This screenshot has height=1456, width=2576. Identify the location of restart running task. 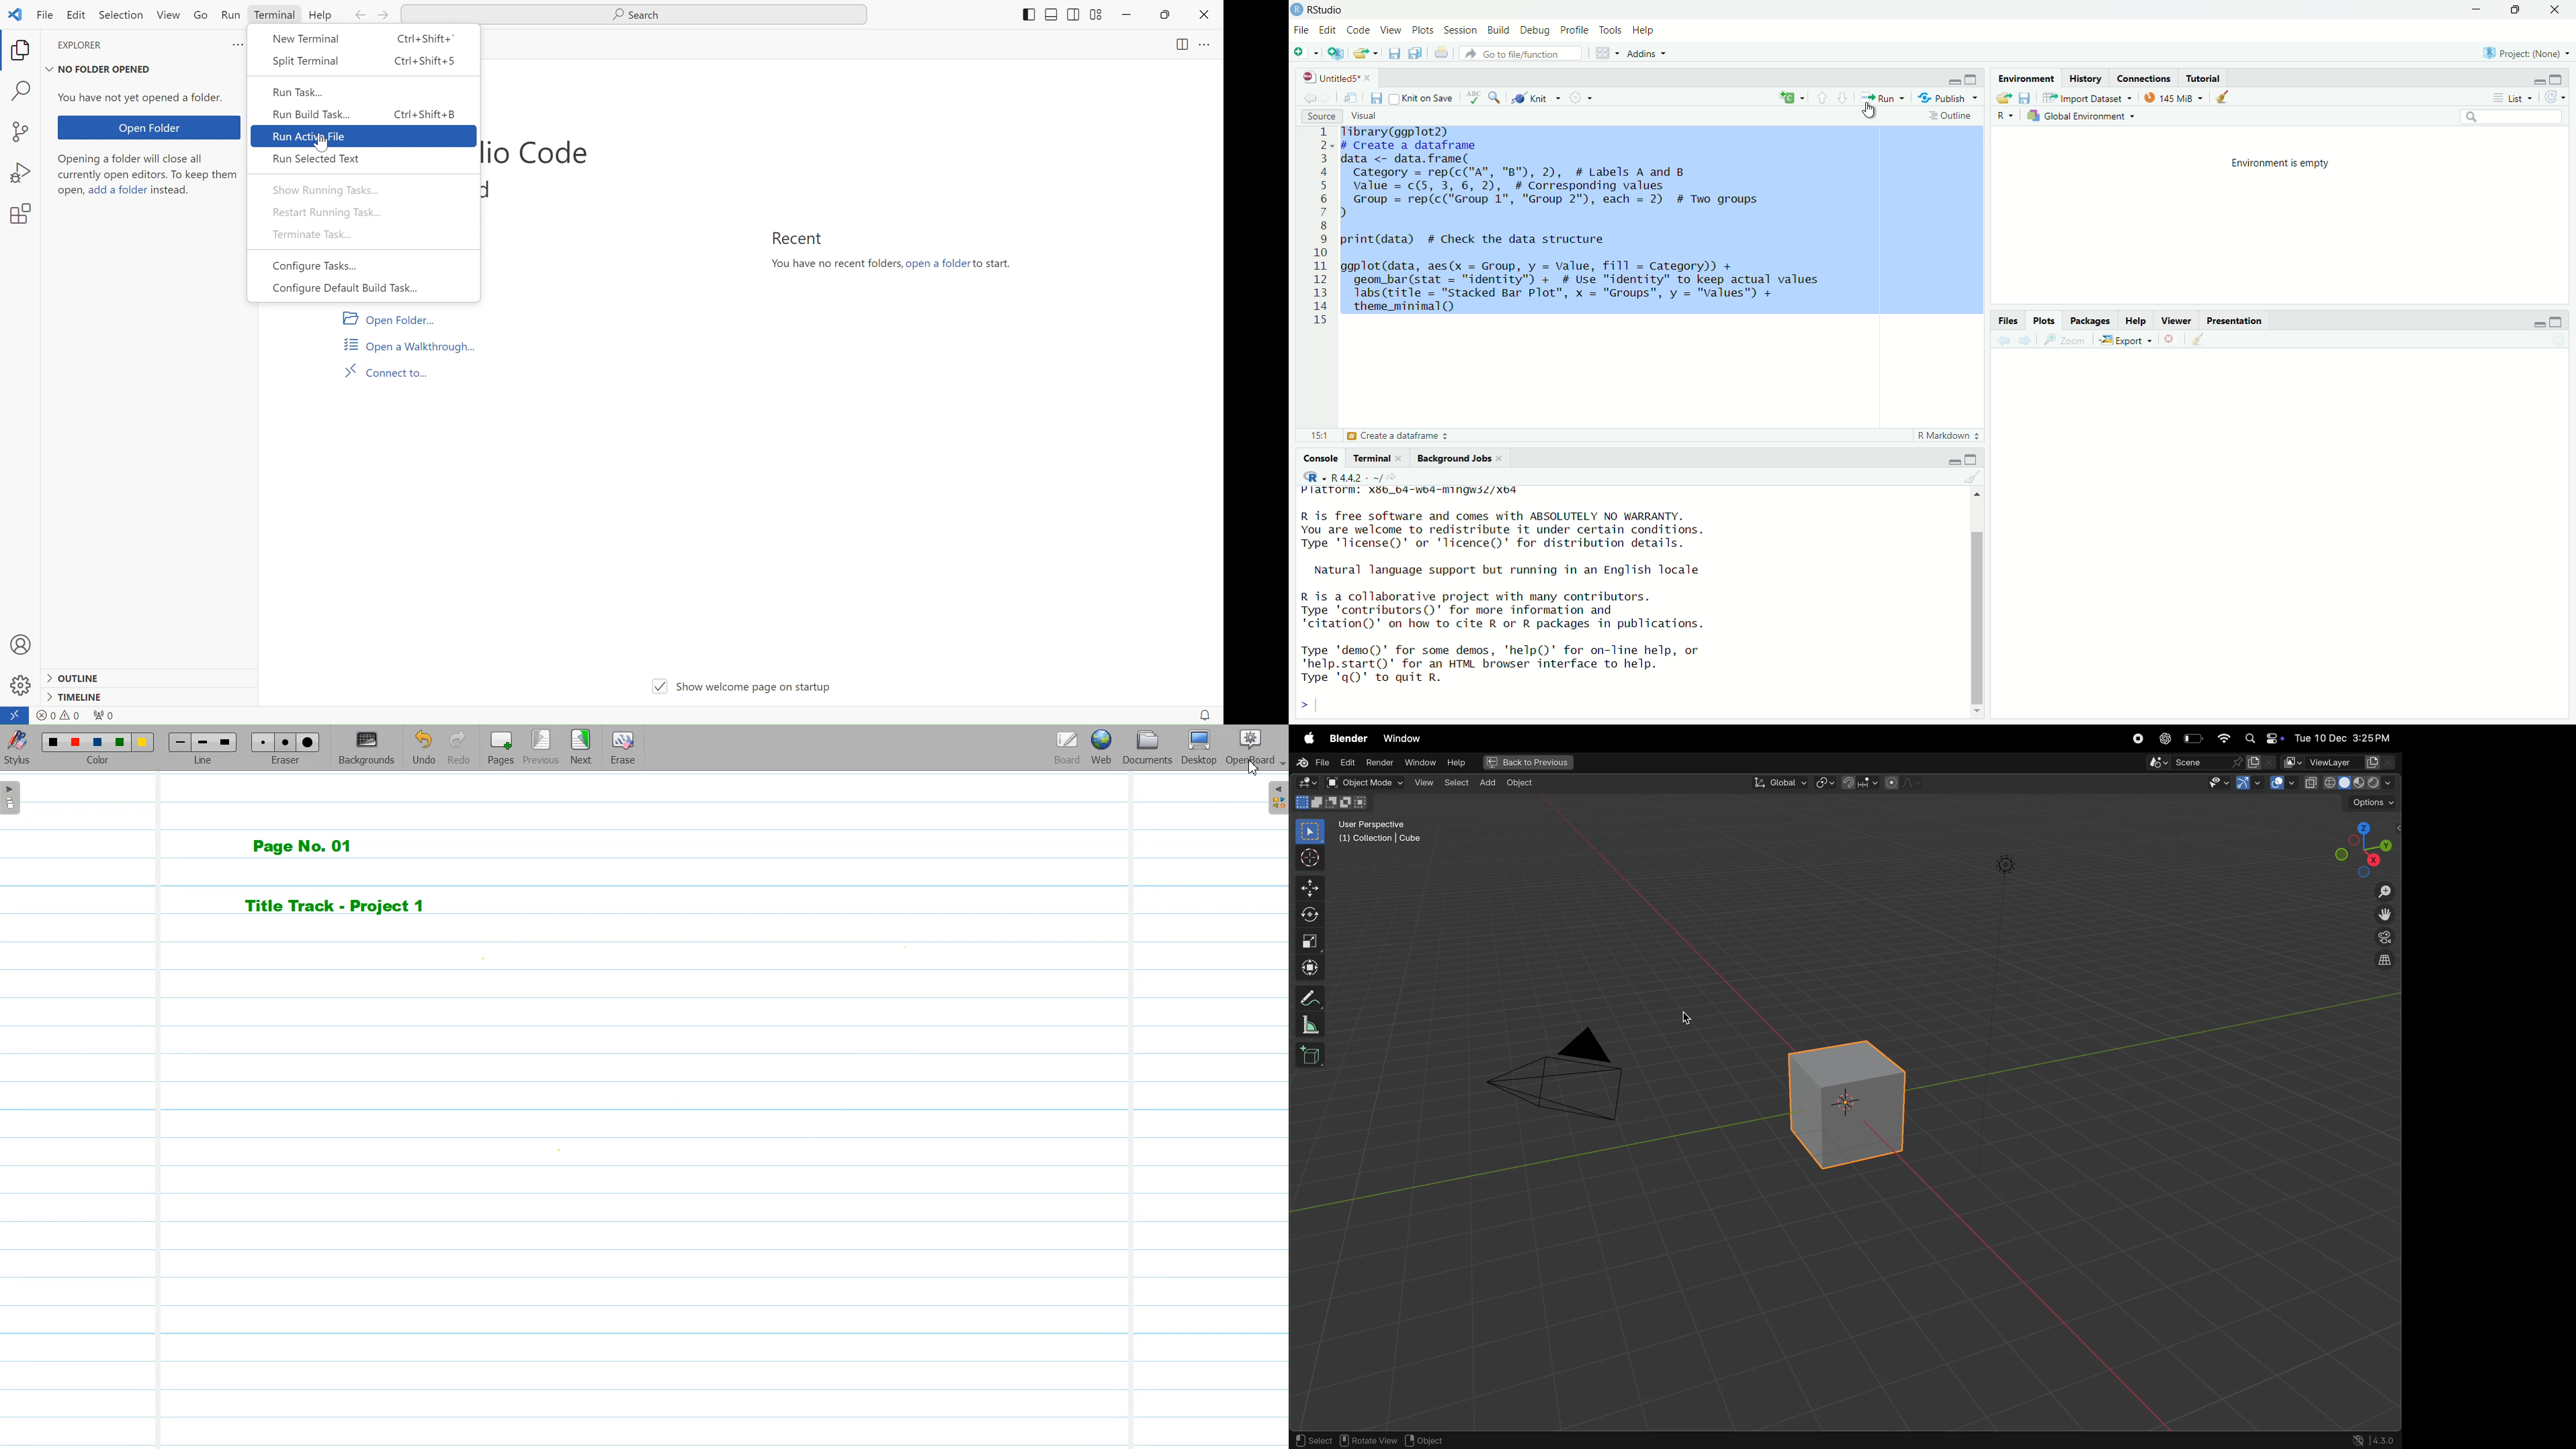
(366, 212).